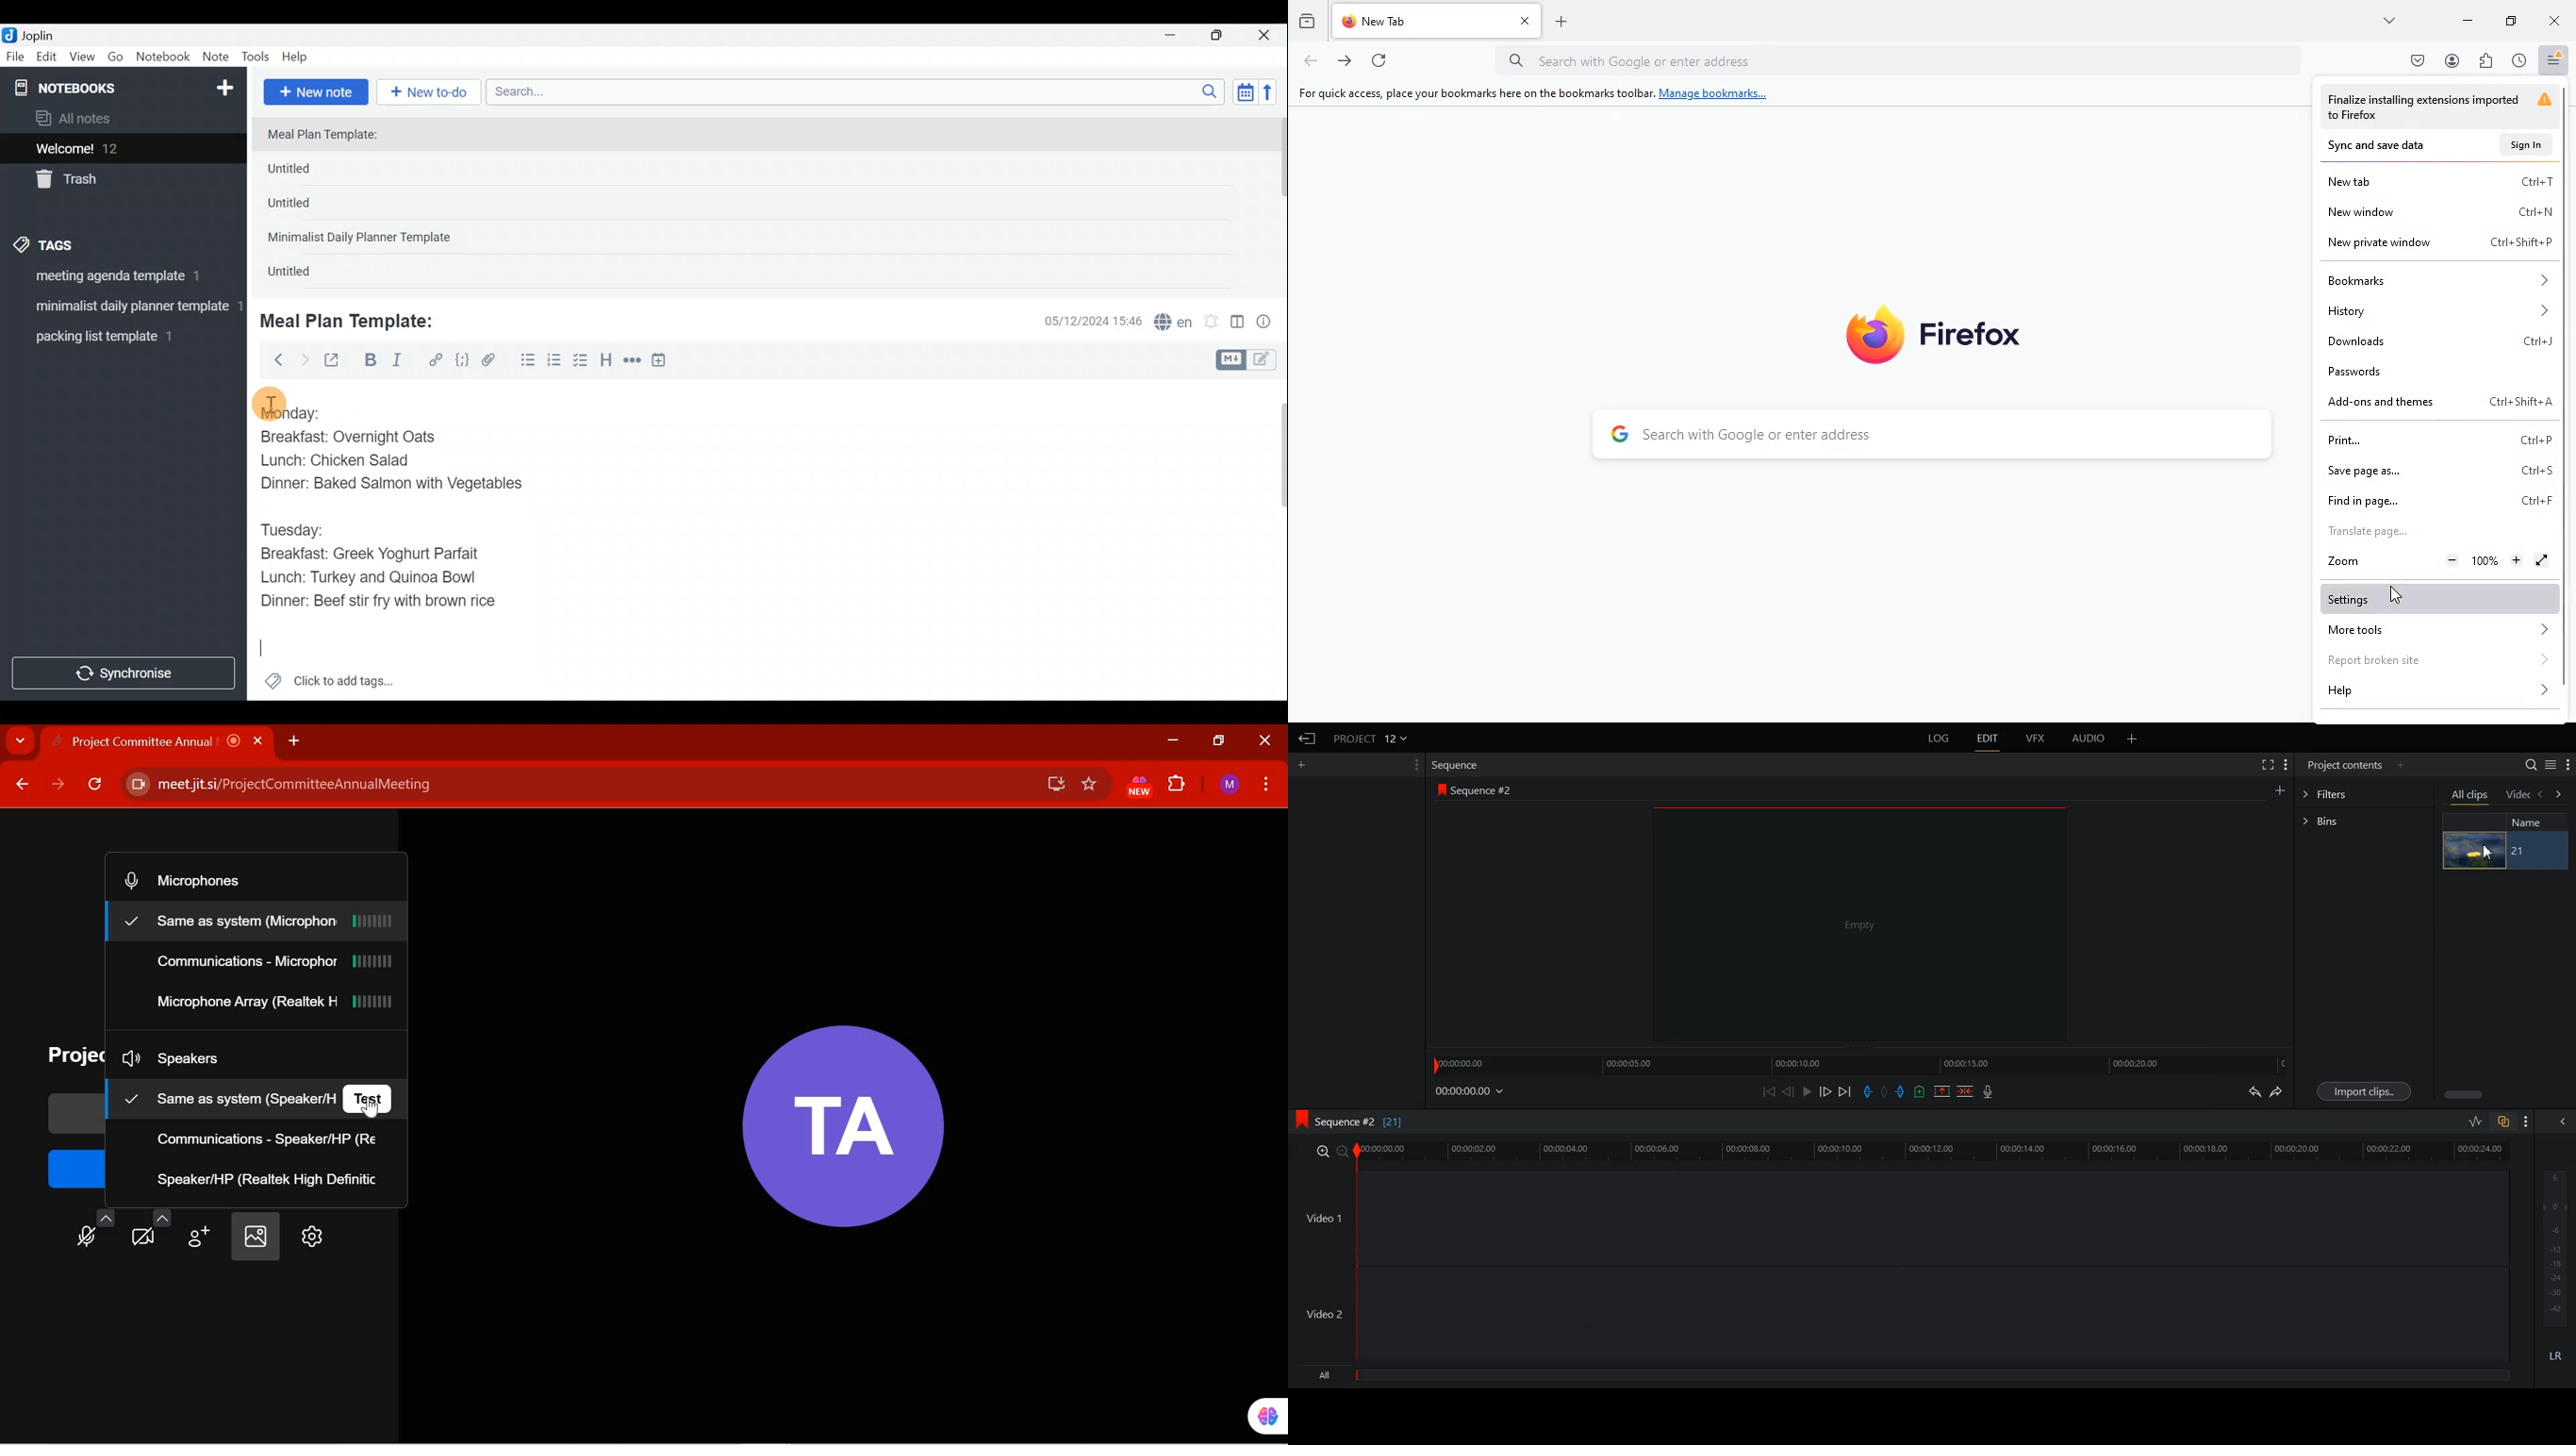 The image size is (2576, 1456). Describe the element at coordinates (265, 651) in the screenshot. I see `text Cursor` at that location.